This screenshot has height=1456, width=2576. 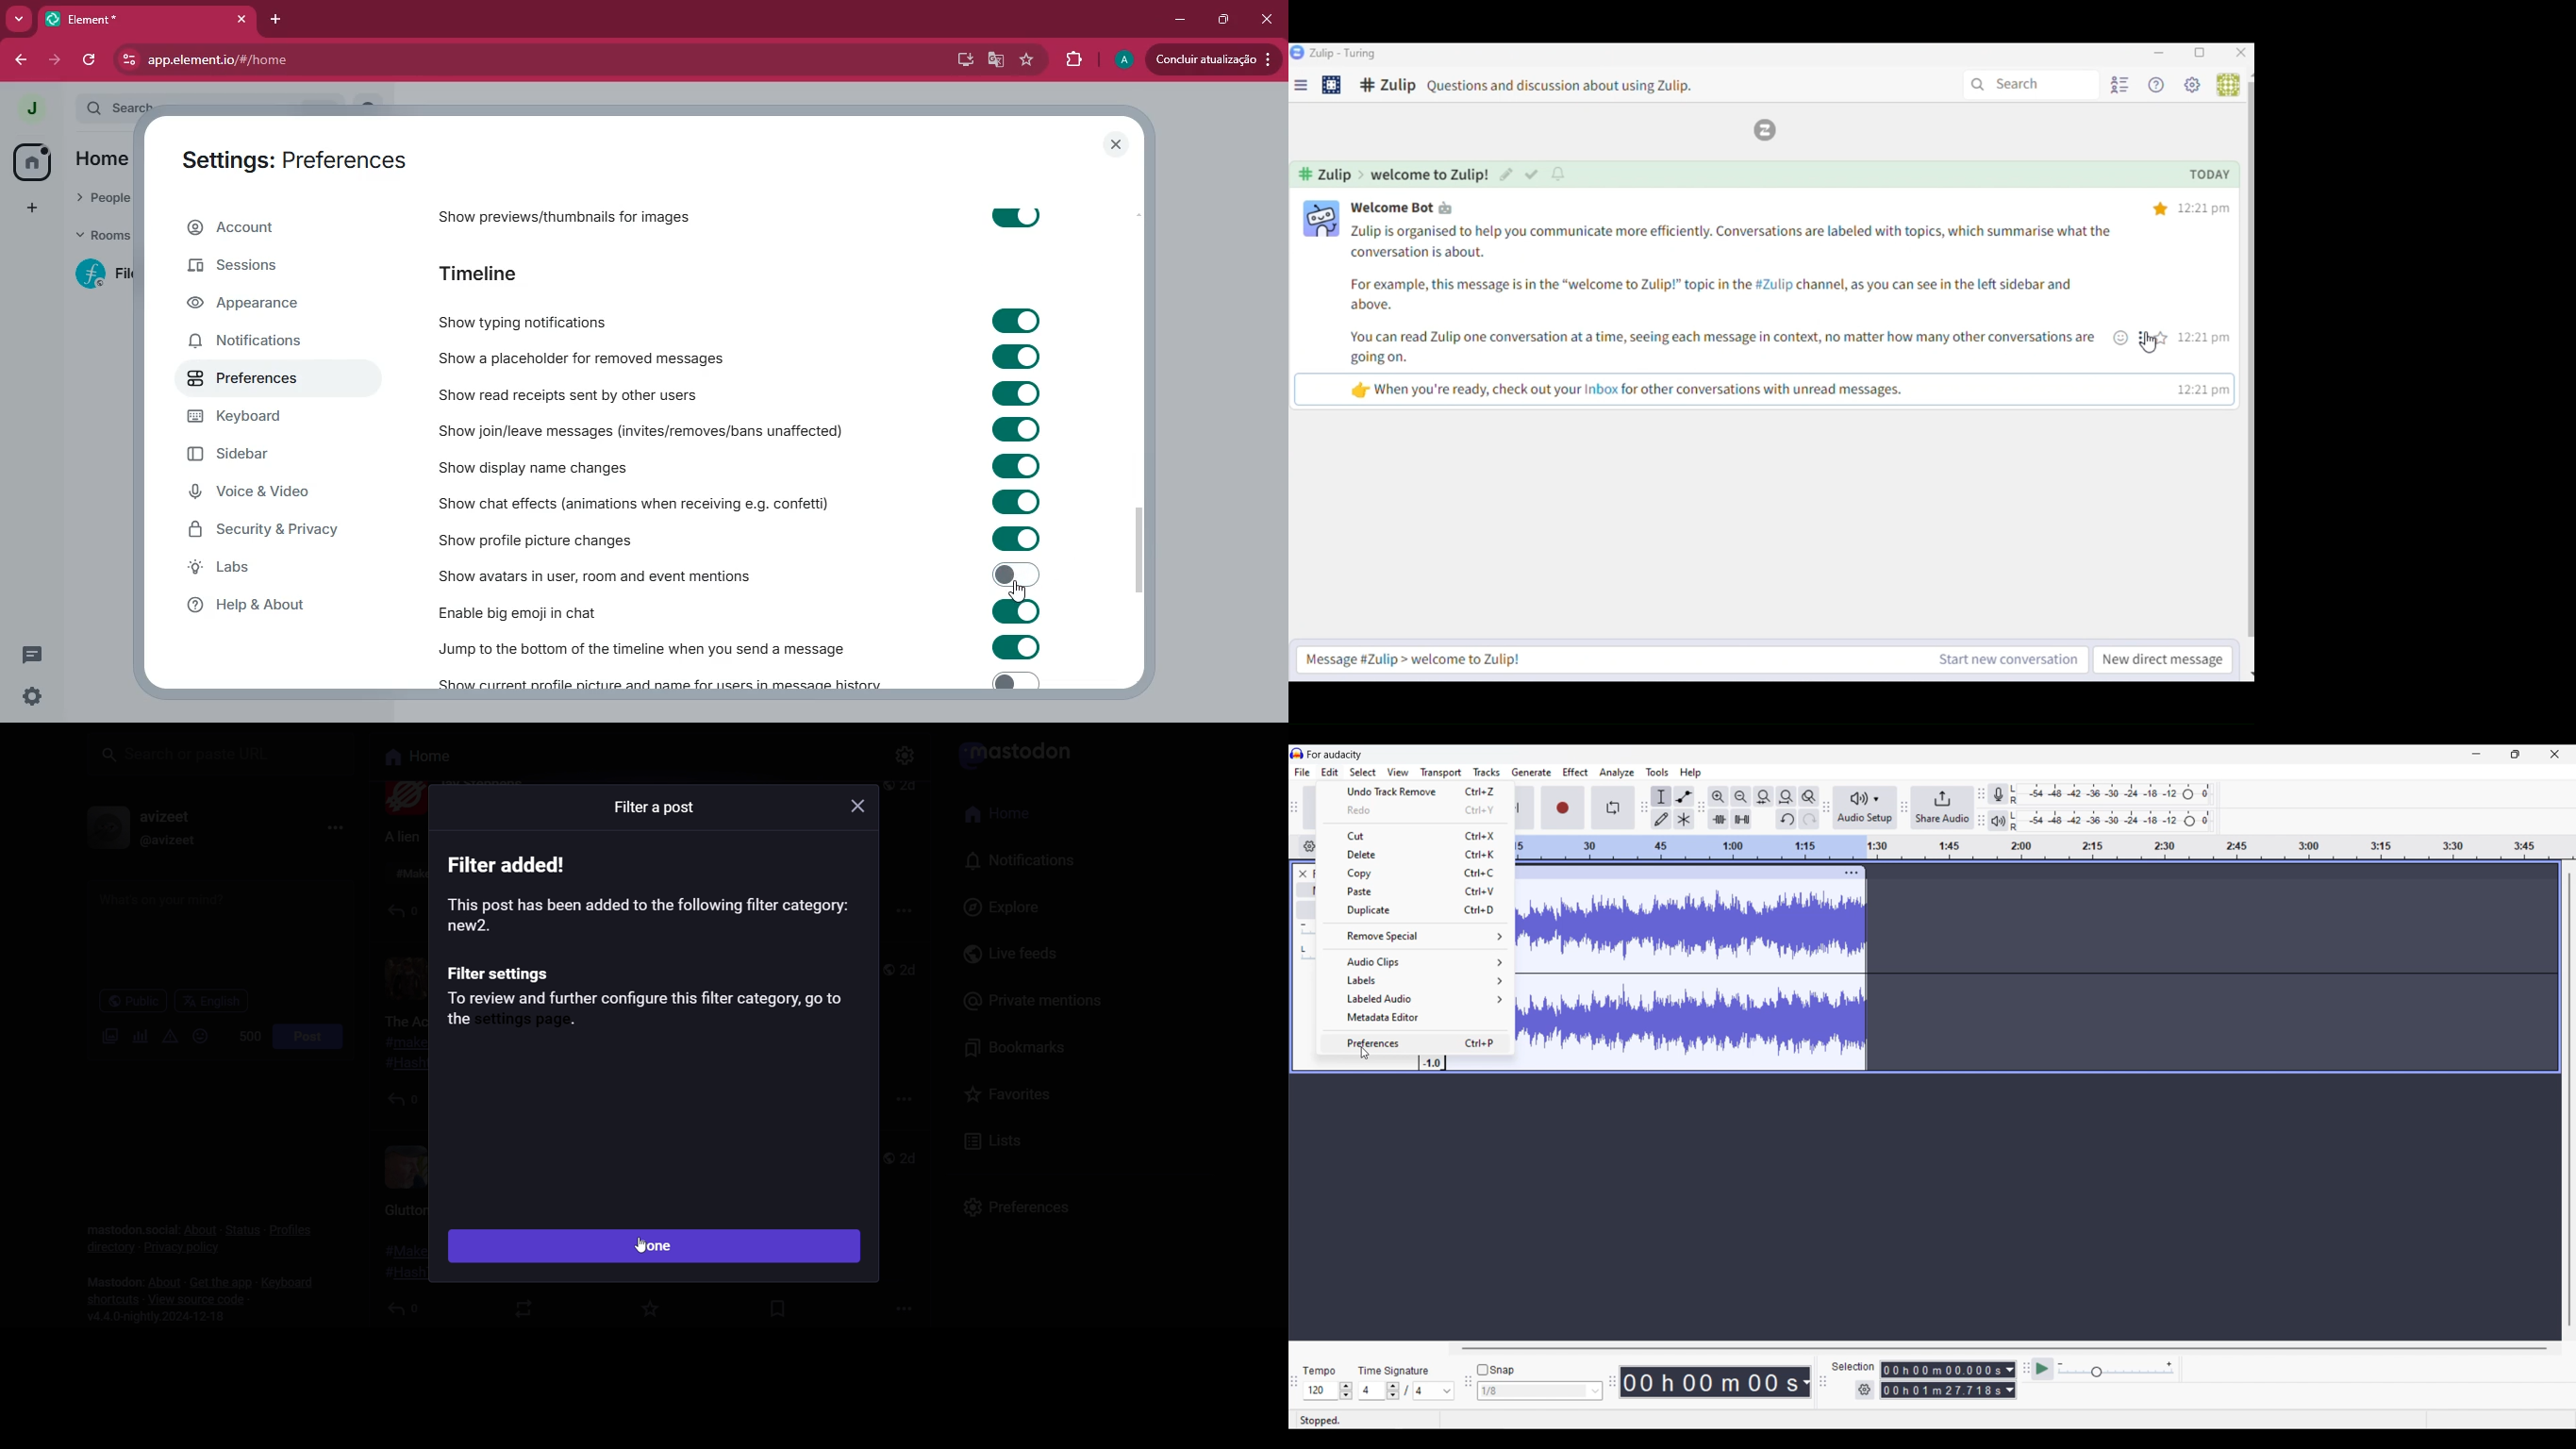 What do you see at coordinates (1942, 1381) in the screenshot?
I see `Selection duration` at bounding box center [1942, 1381].